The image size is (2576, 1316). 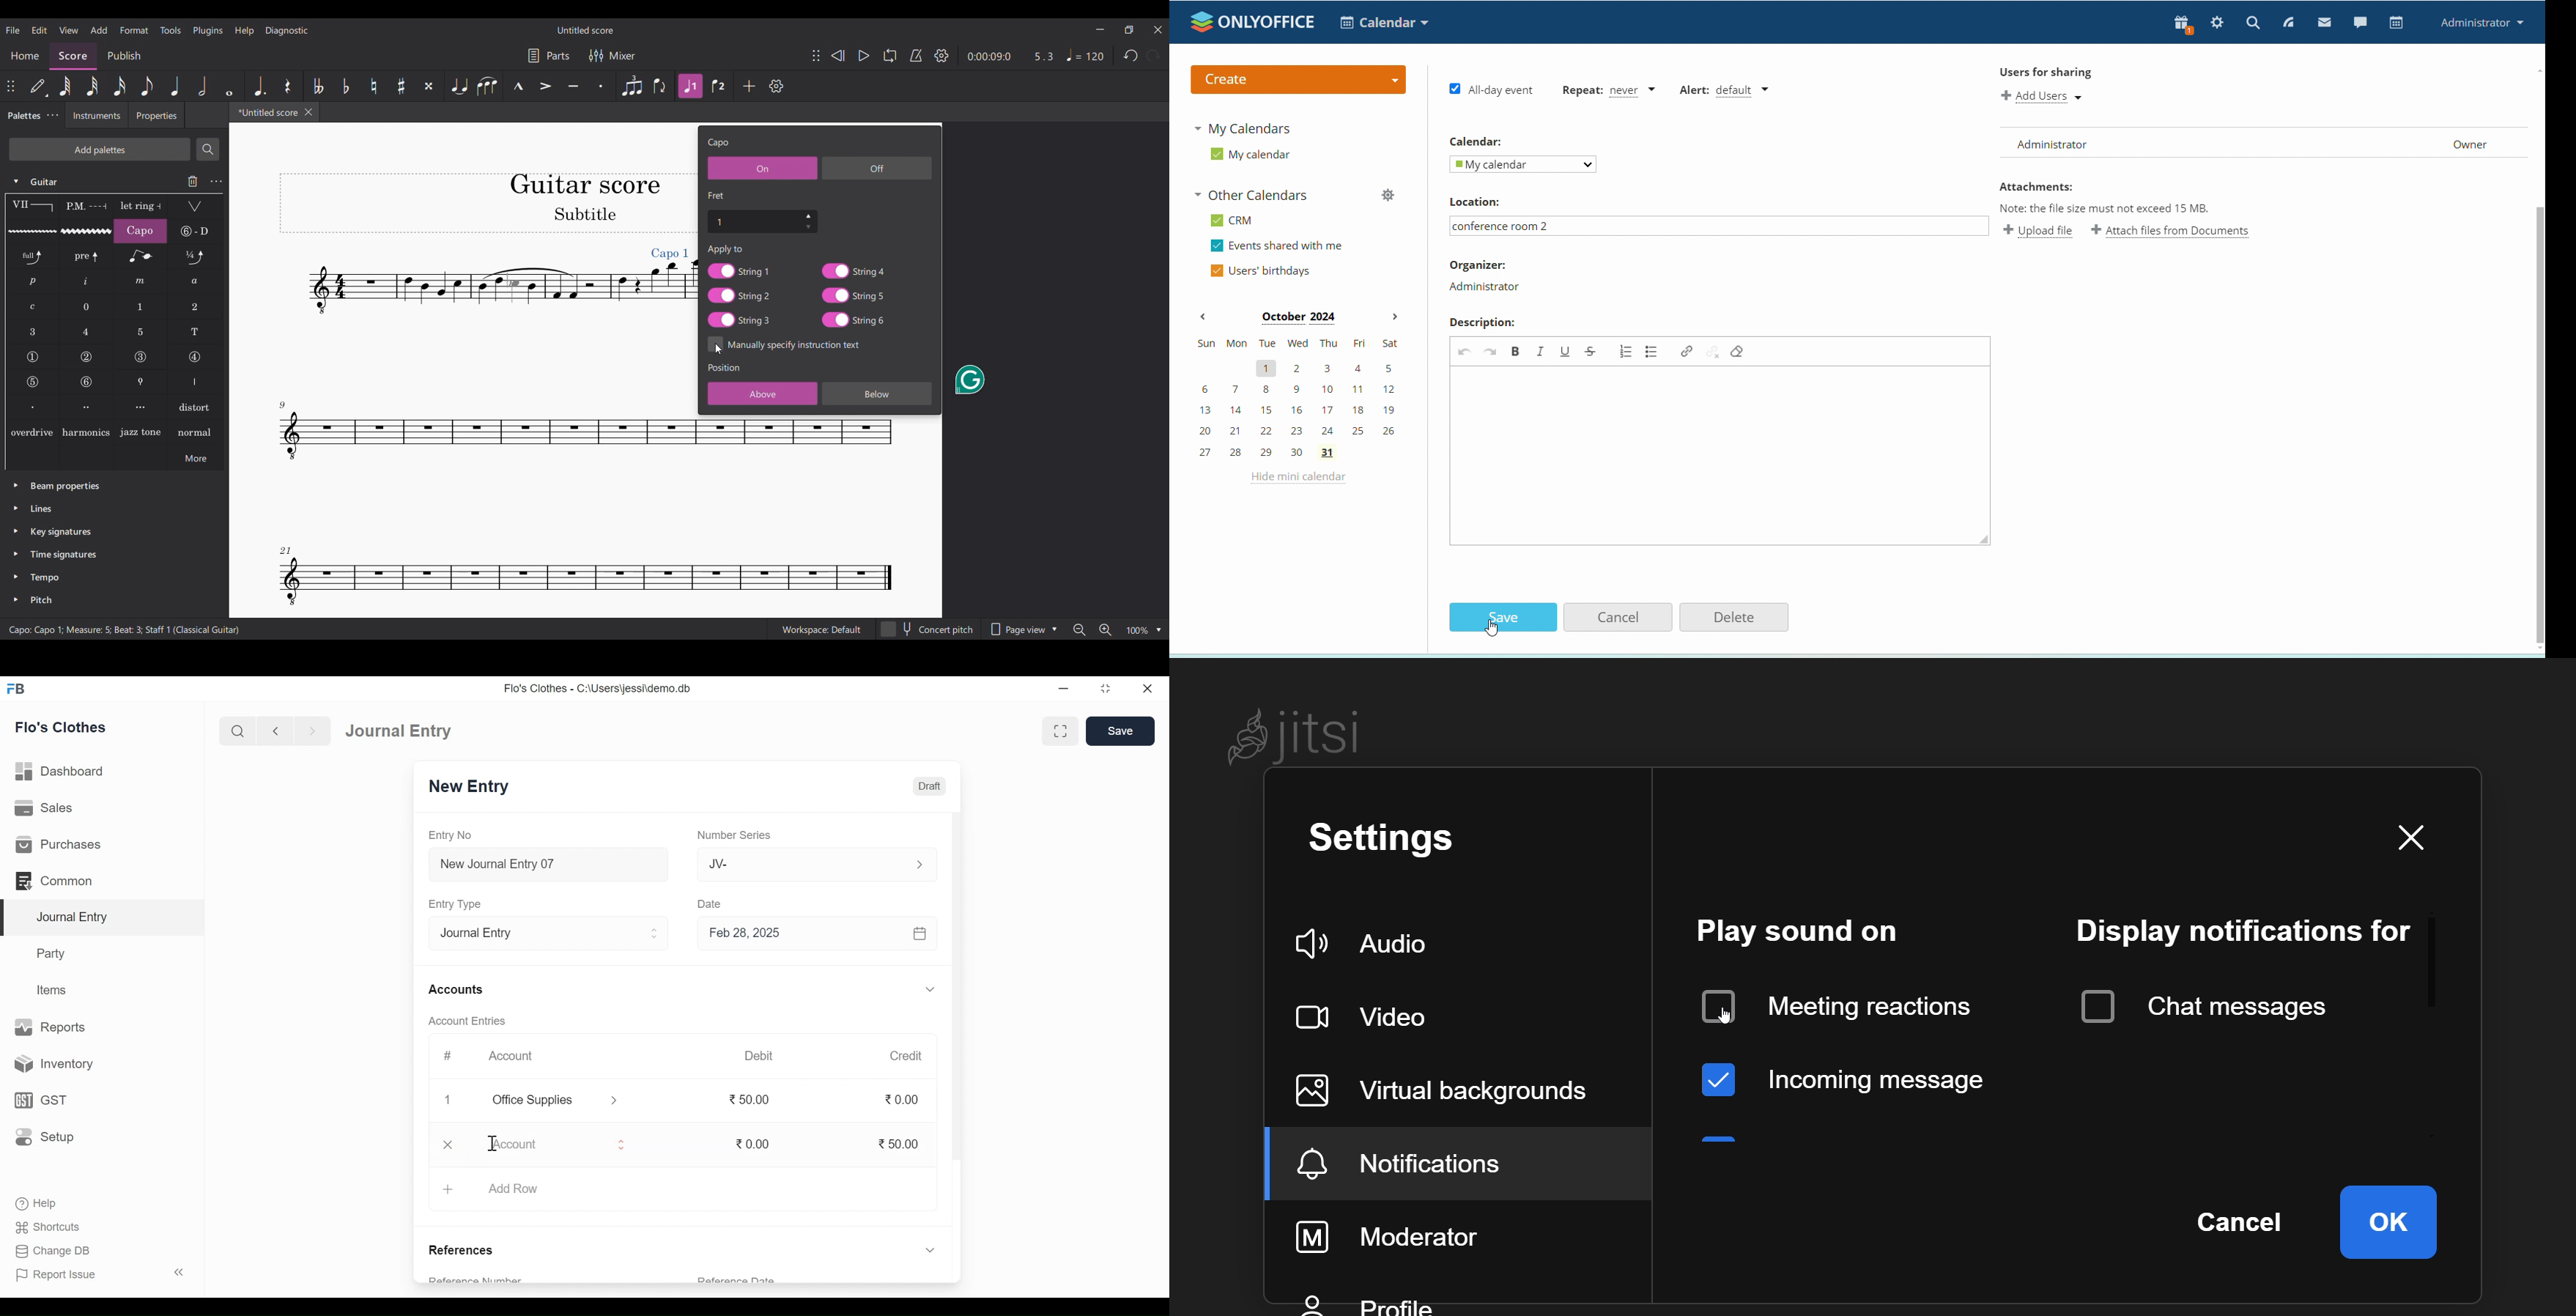 I want to click on Minimize, so click(x=1101, y=29).